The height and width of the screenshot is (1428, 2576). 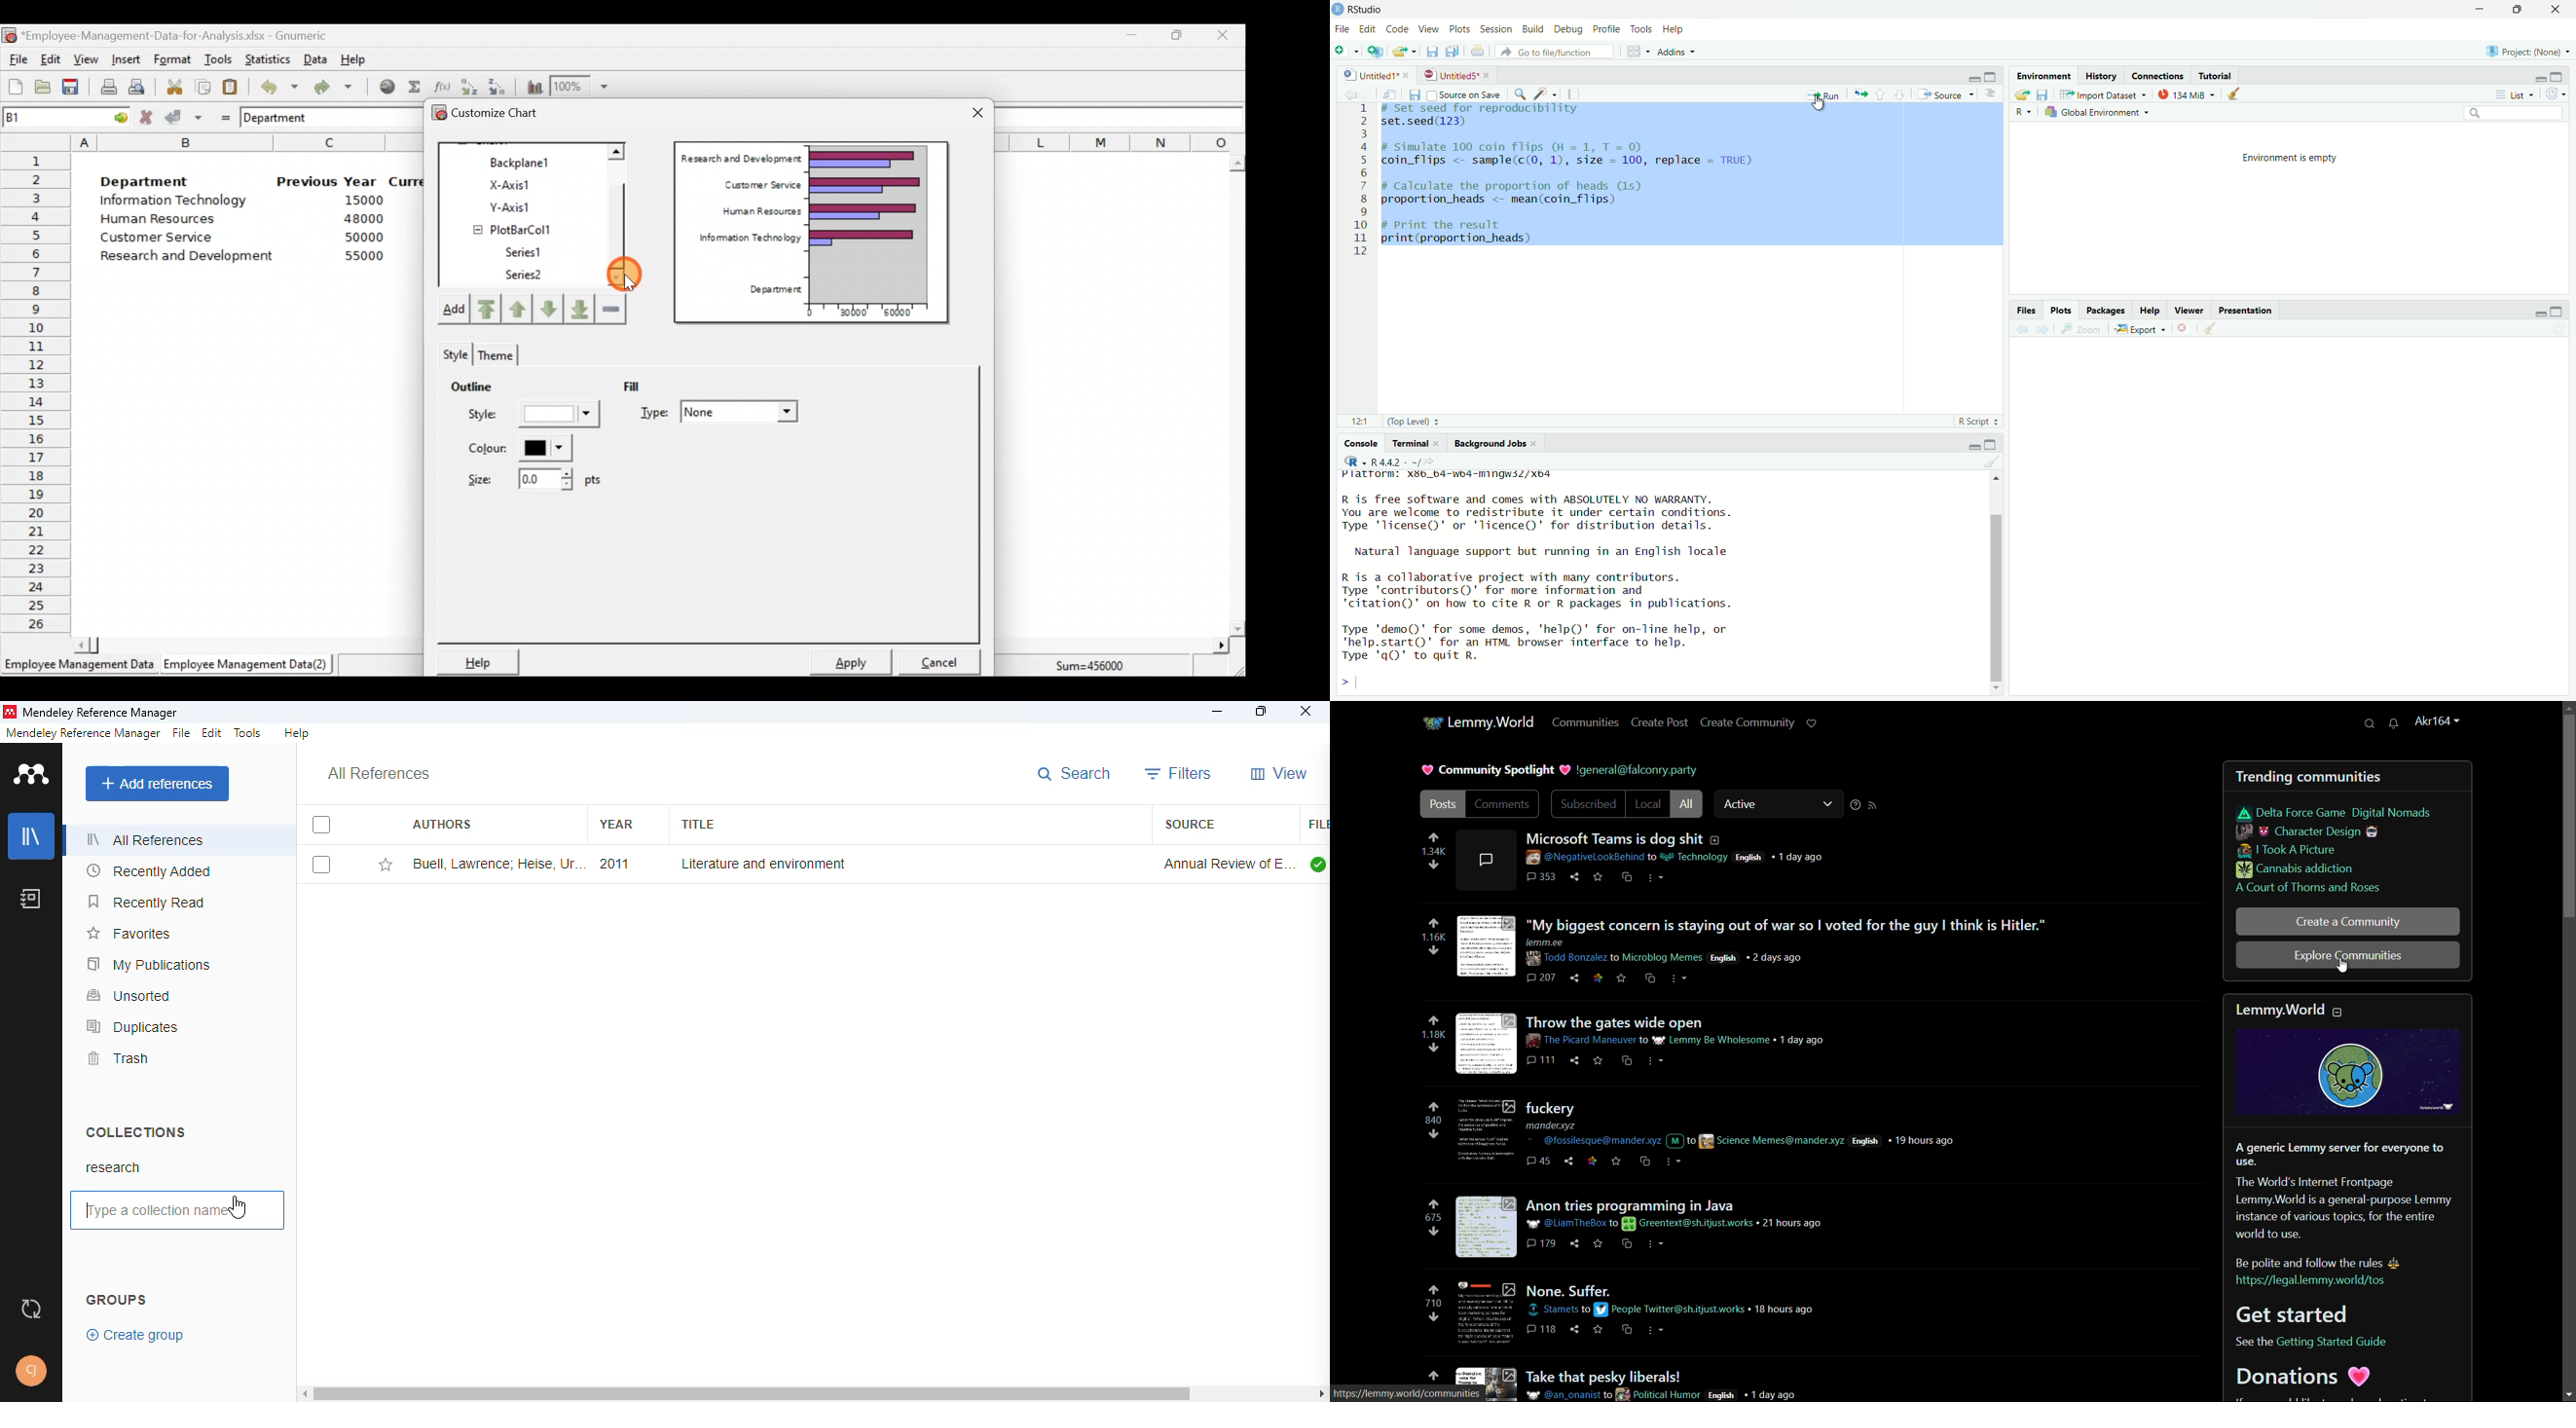 I want to click on search, so click(x=1075, y=774).